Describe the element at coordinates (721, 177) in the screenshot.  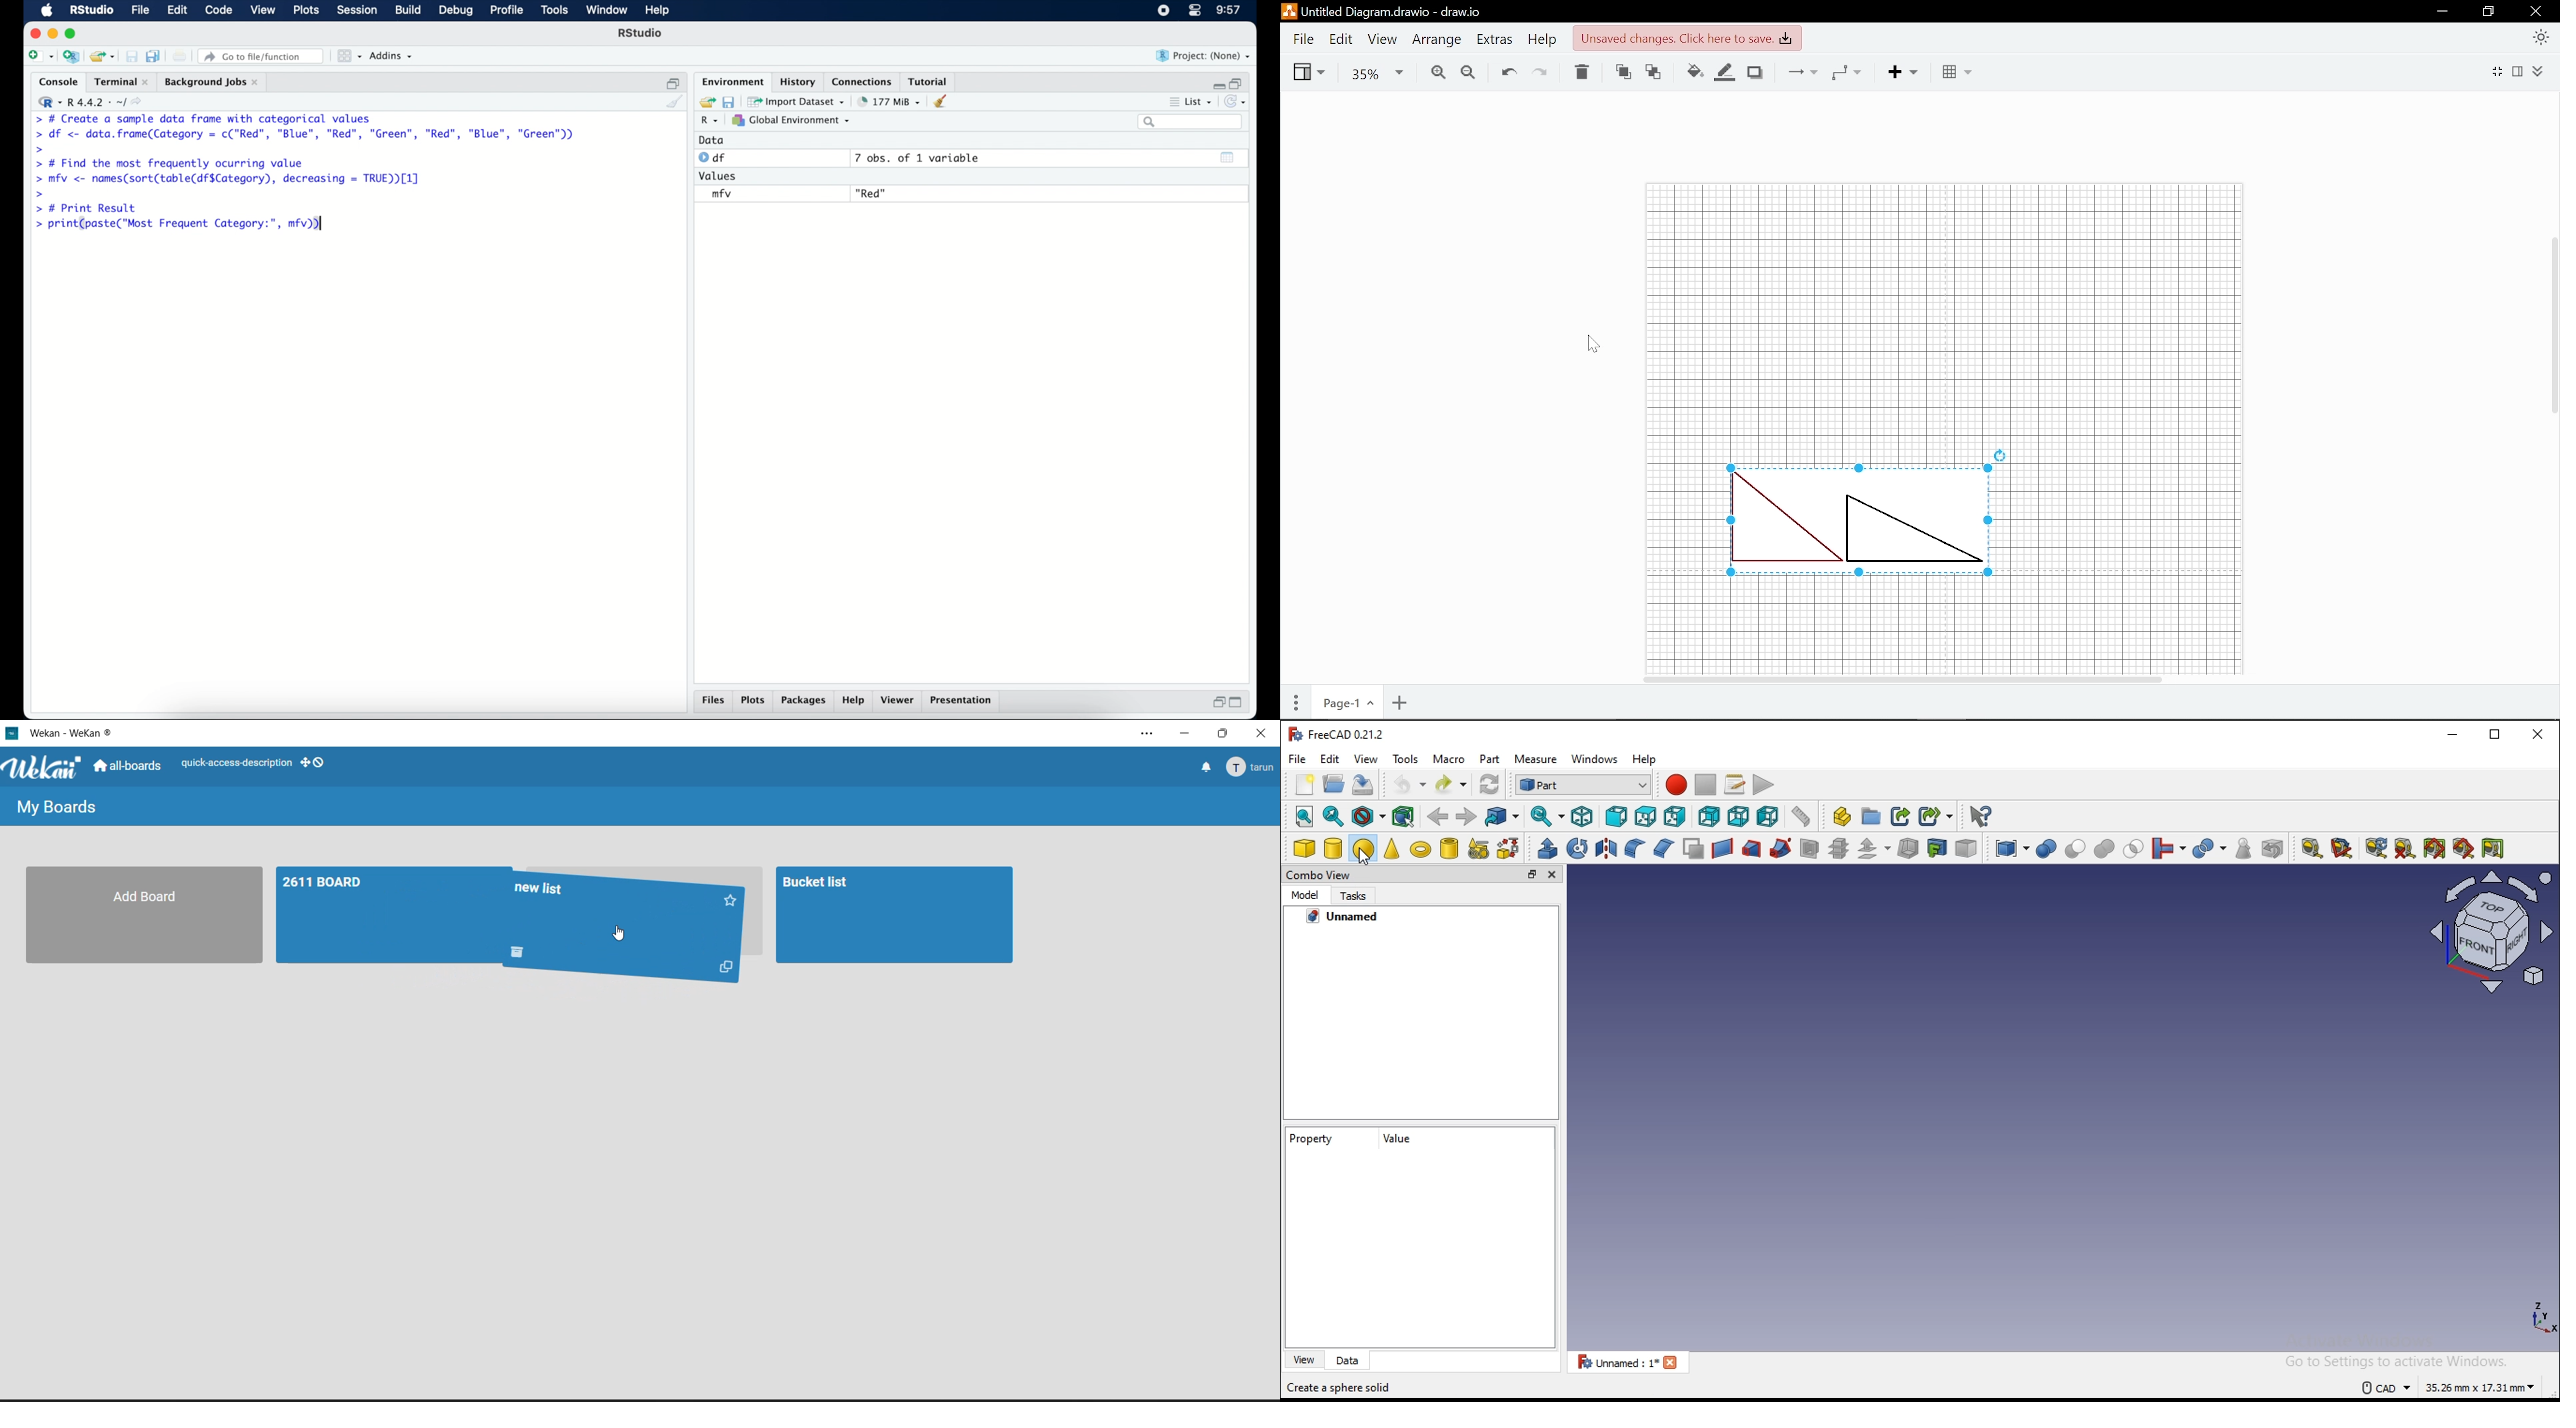
I see `values` at that location.